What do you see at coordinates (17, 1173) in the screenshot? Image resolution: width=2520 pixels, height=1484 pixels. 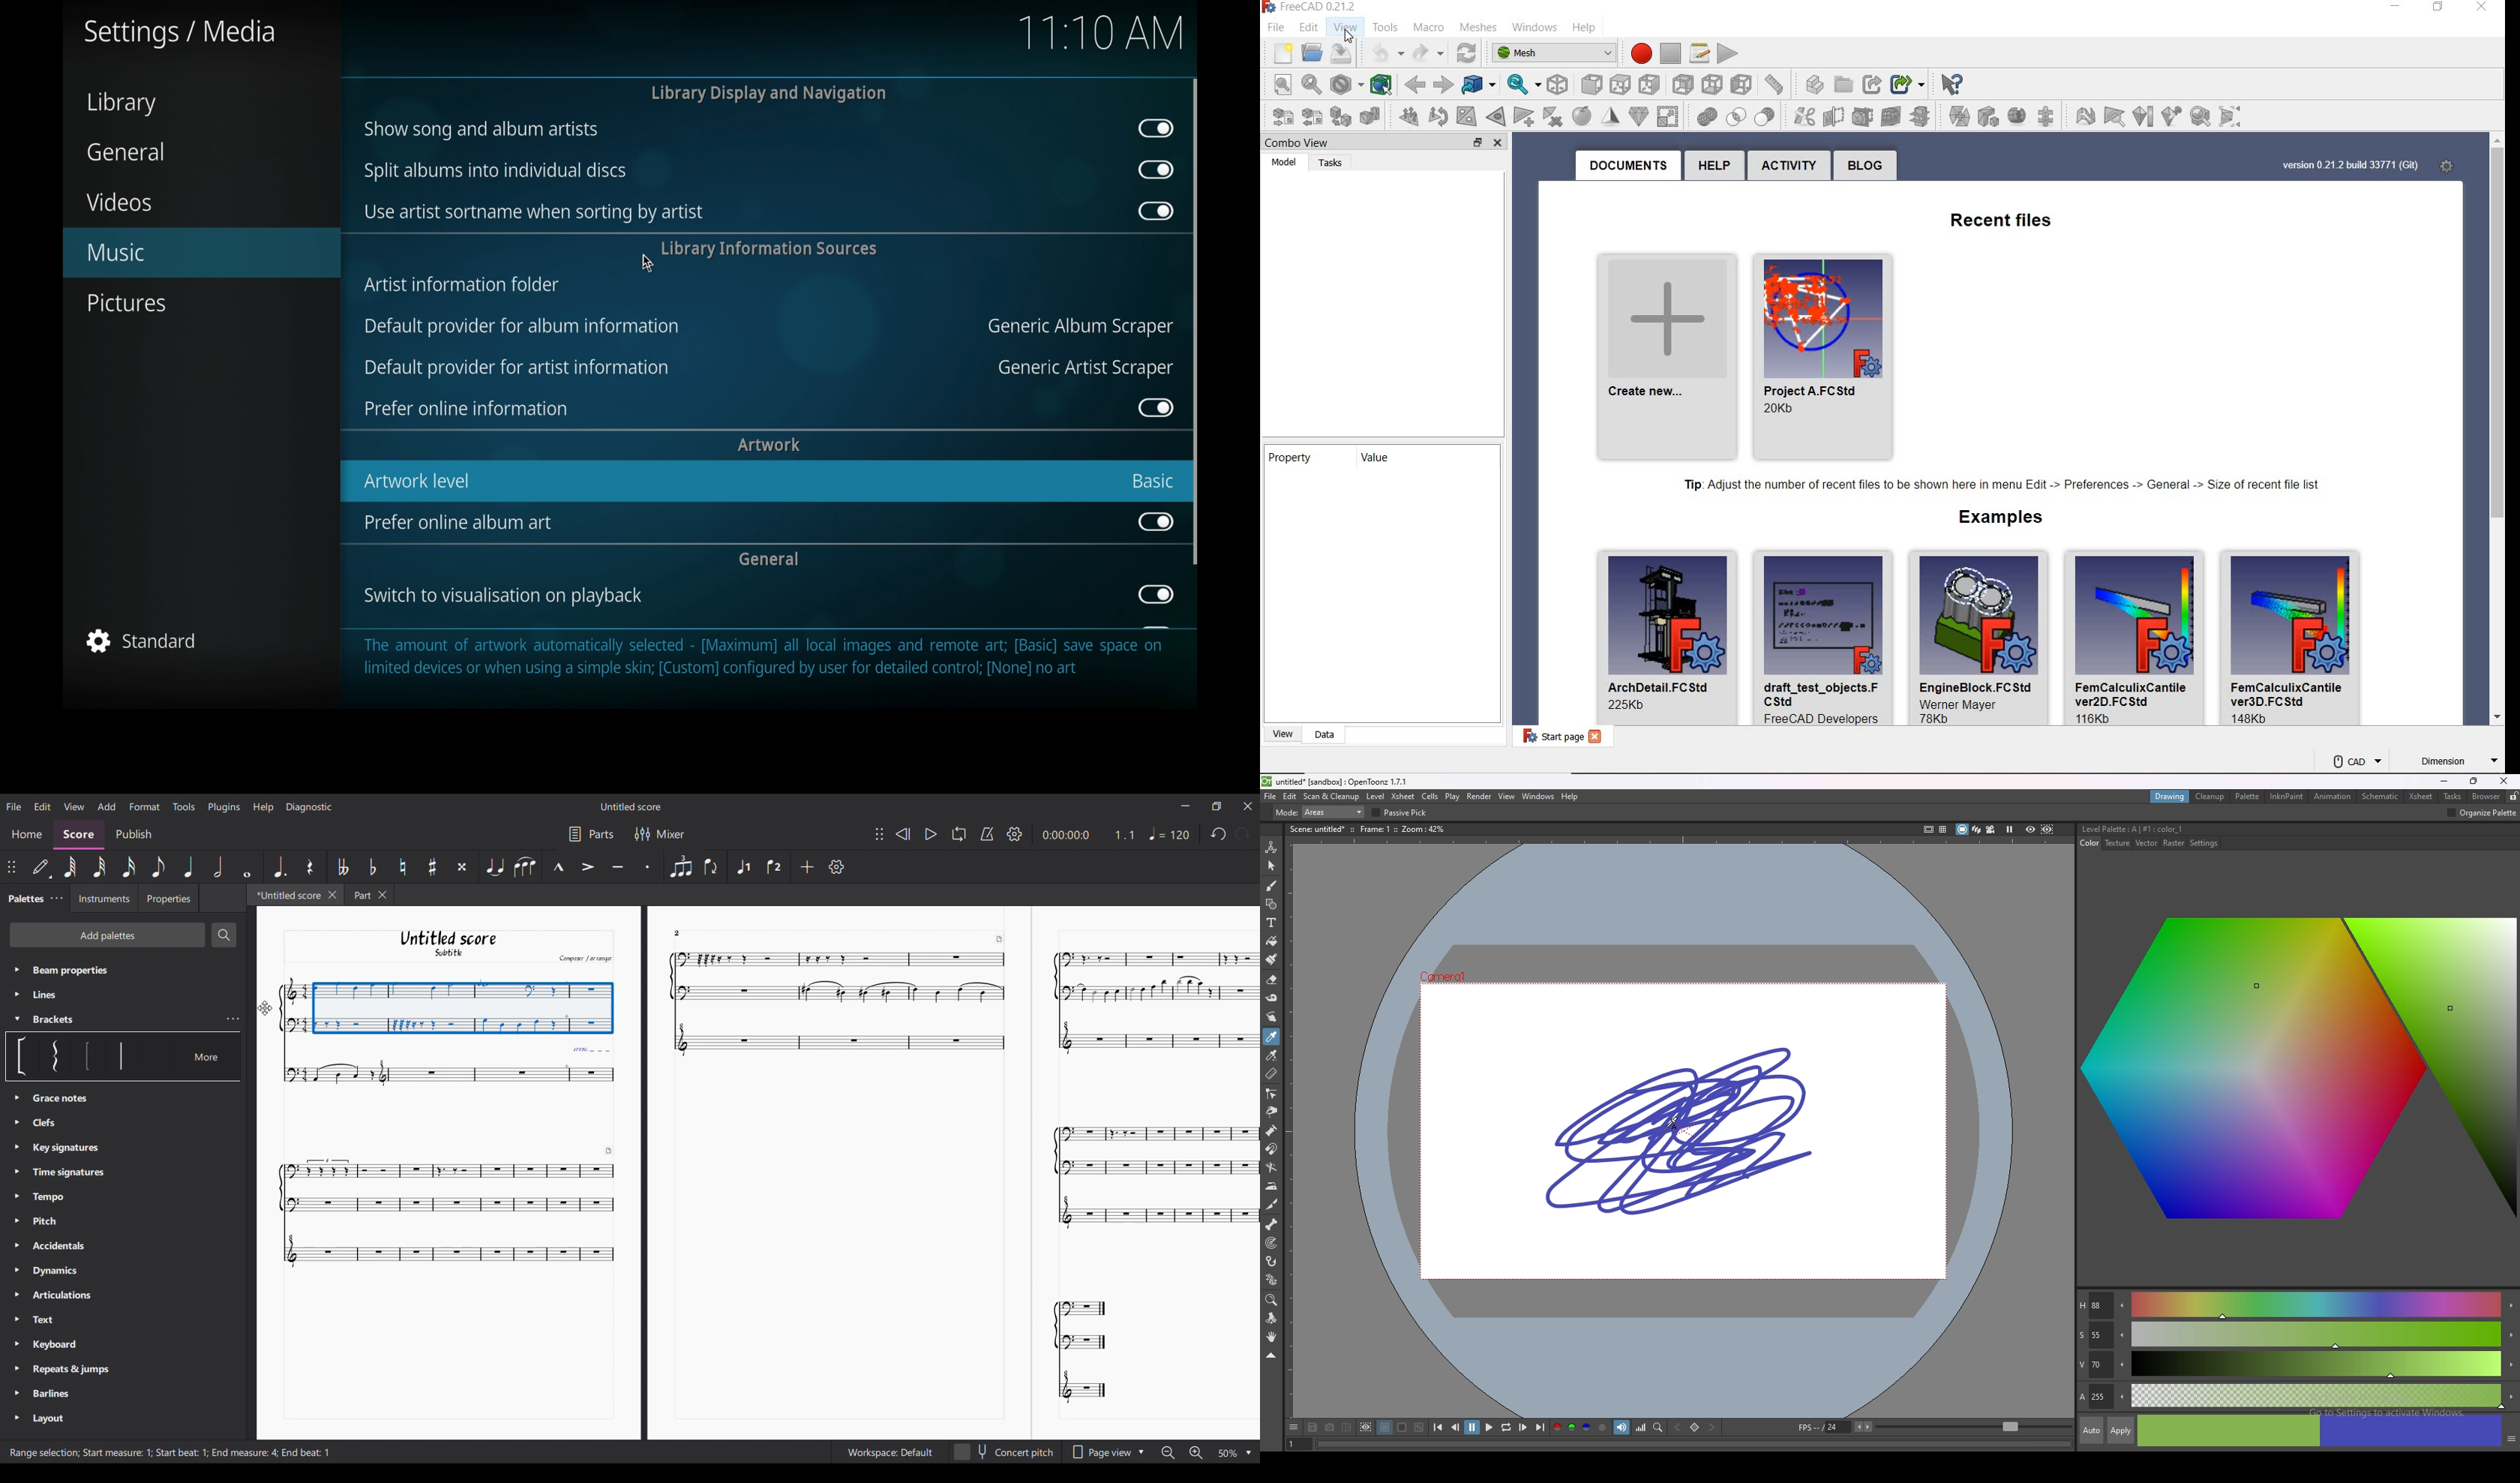 I see `` at bounding box center [17, 1173].